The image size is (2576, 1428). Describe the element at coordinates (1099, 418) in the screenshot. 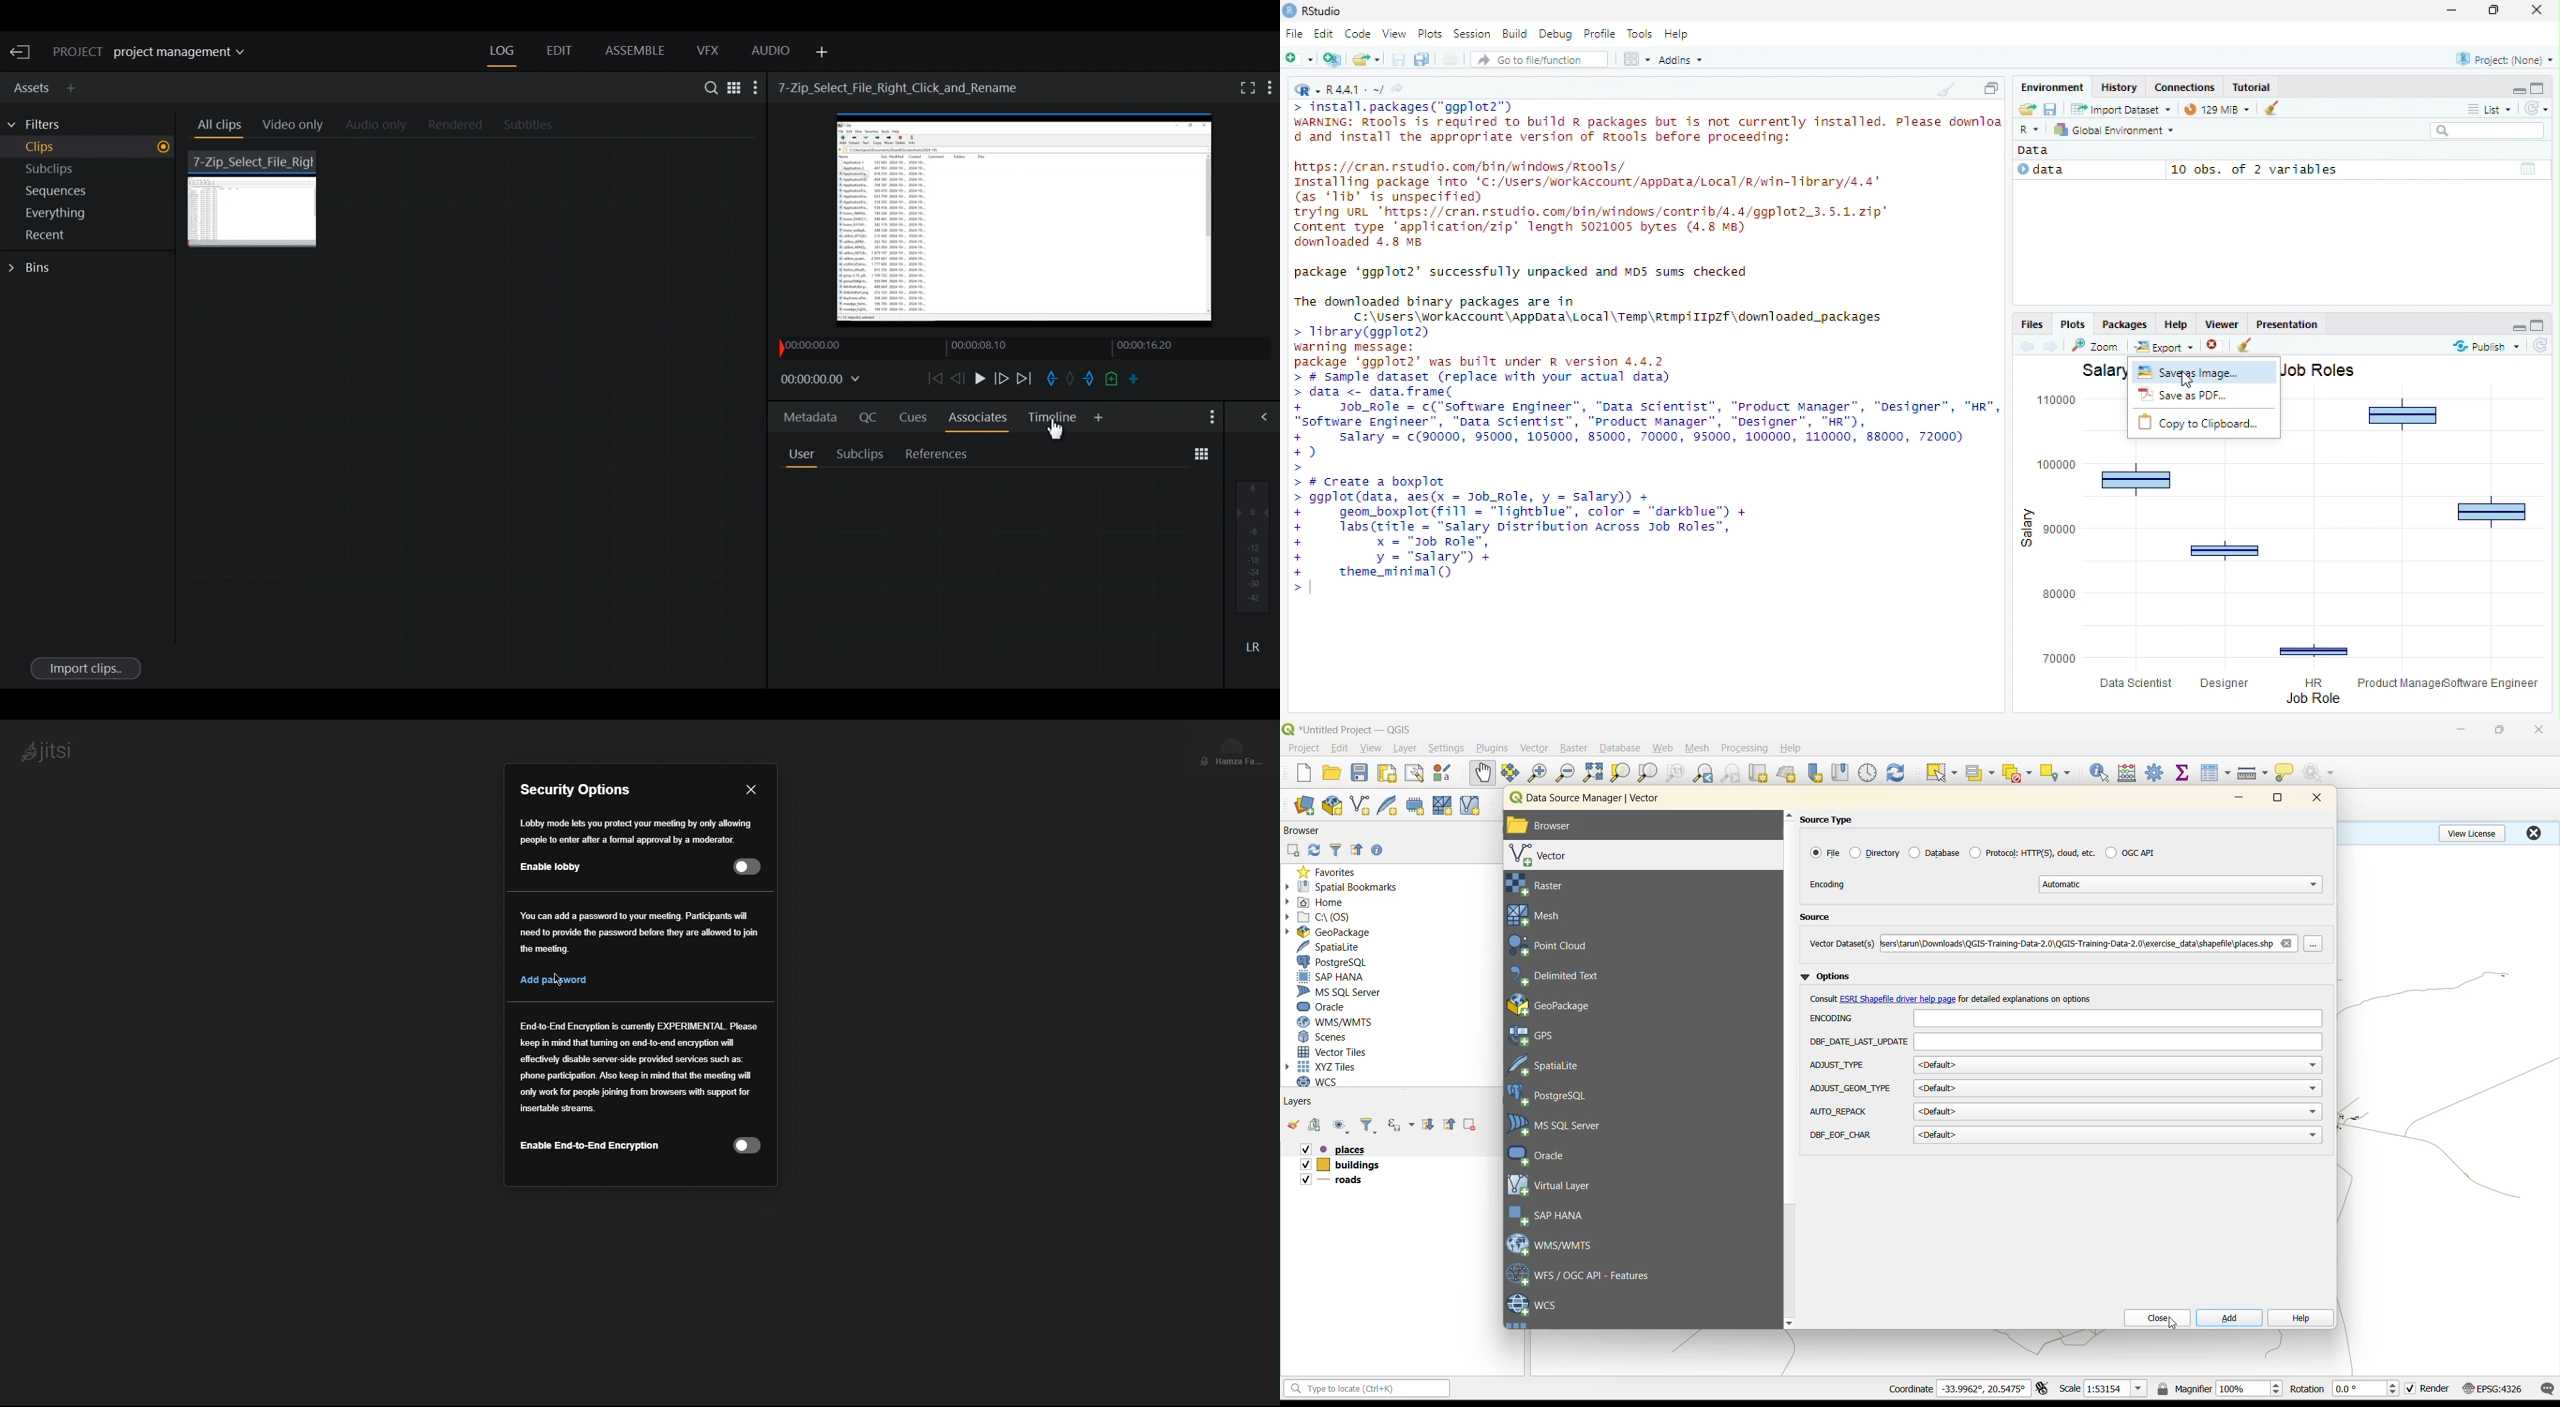

I see `Add Panel` at that location.